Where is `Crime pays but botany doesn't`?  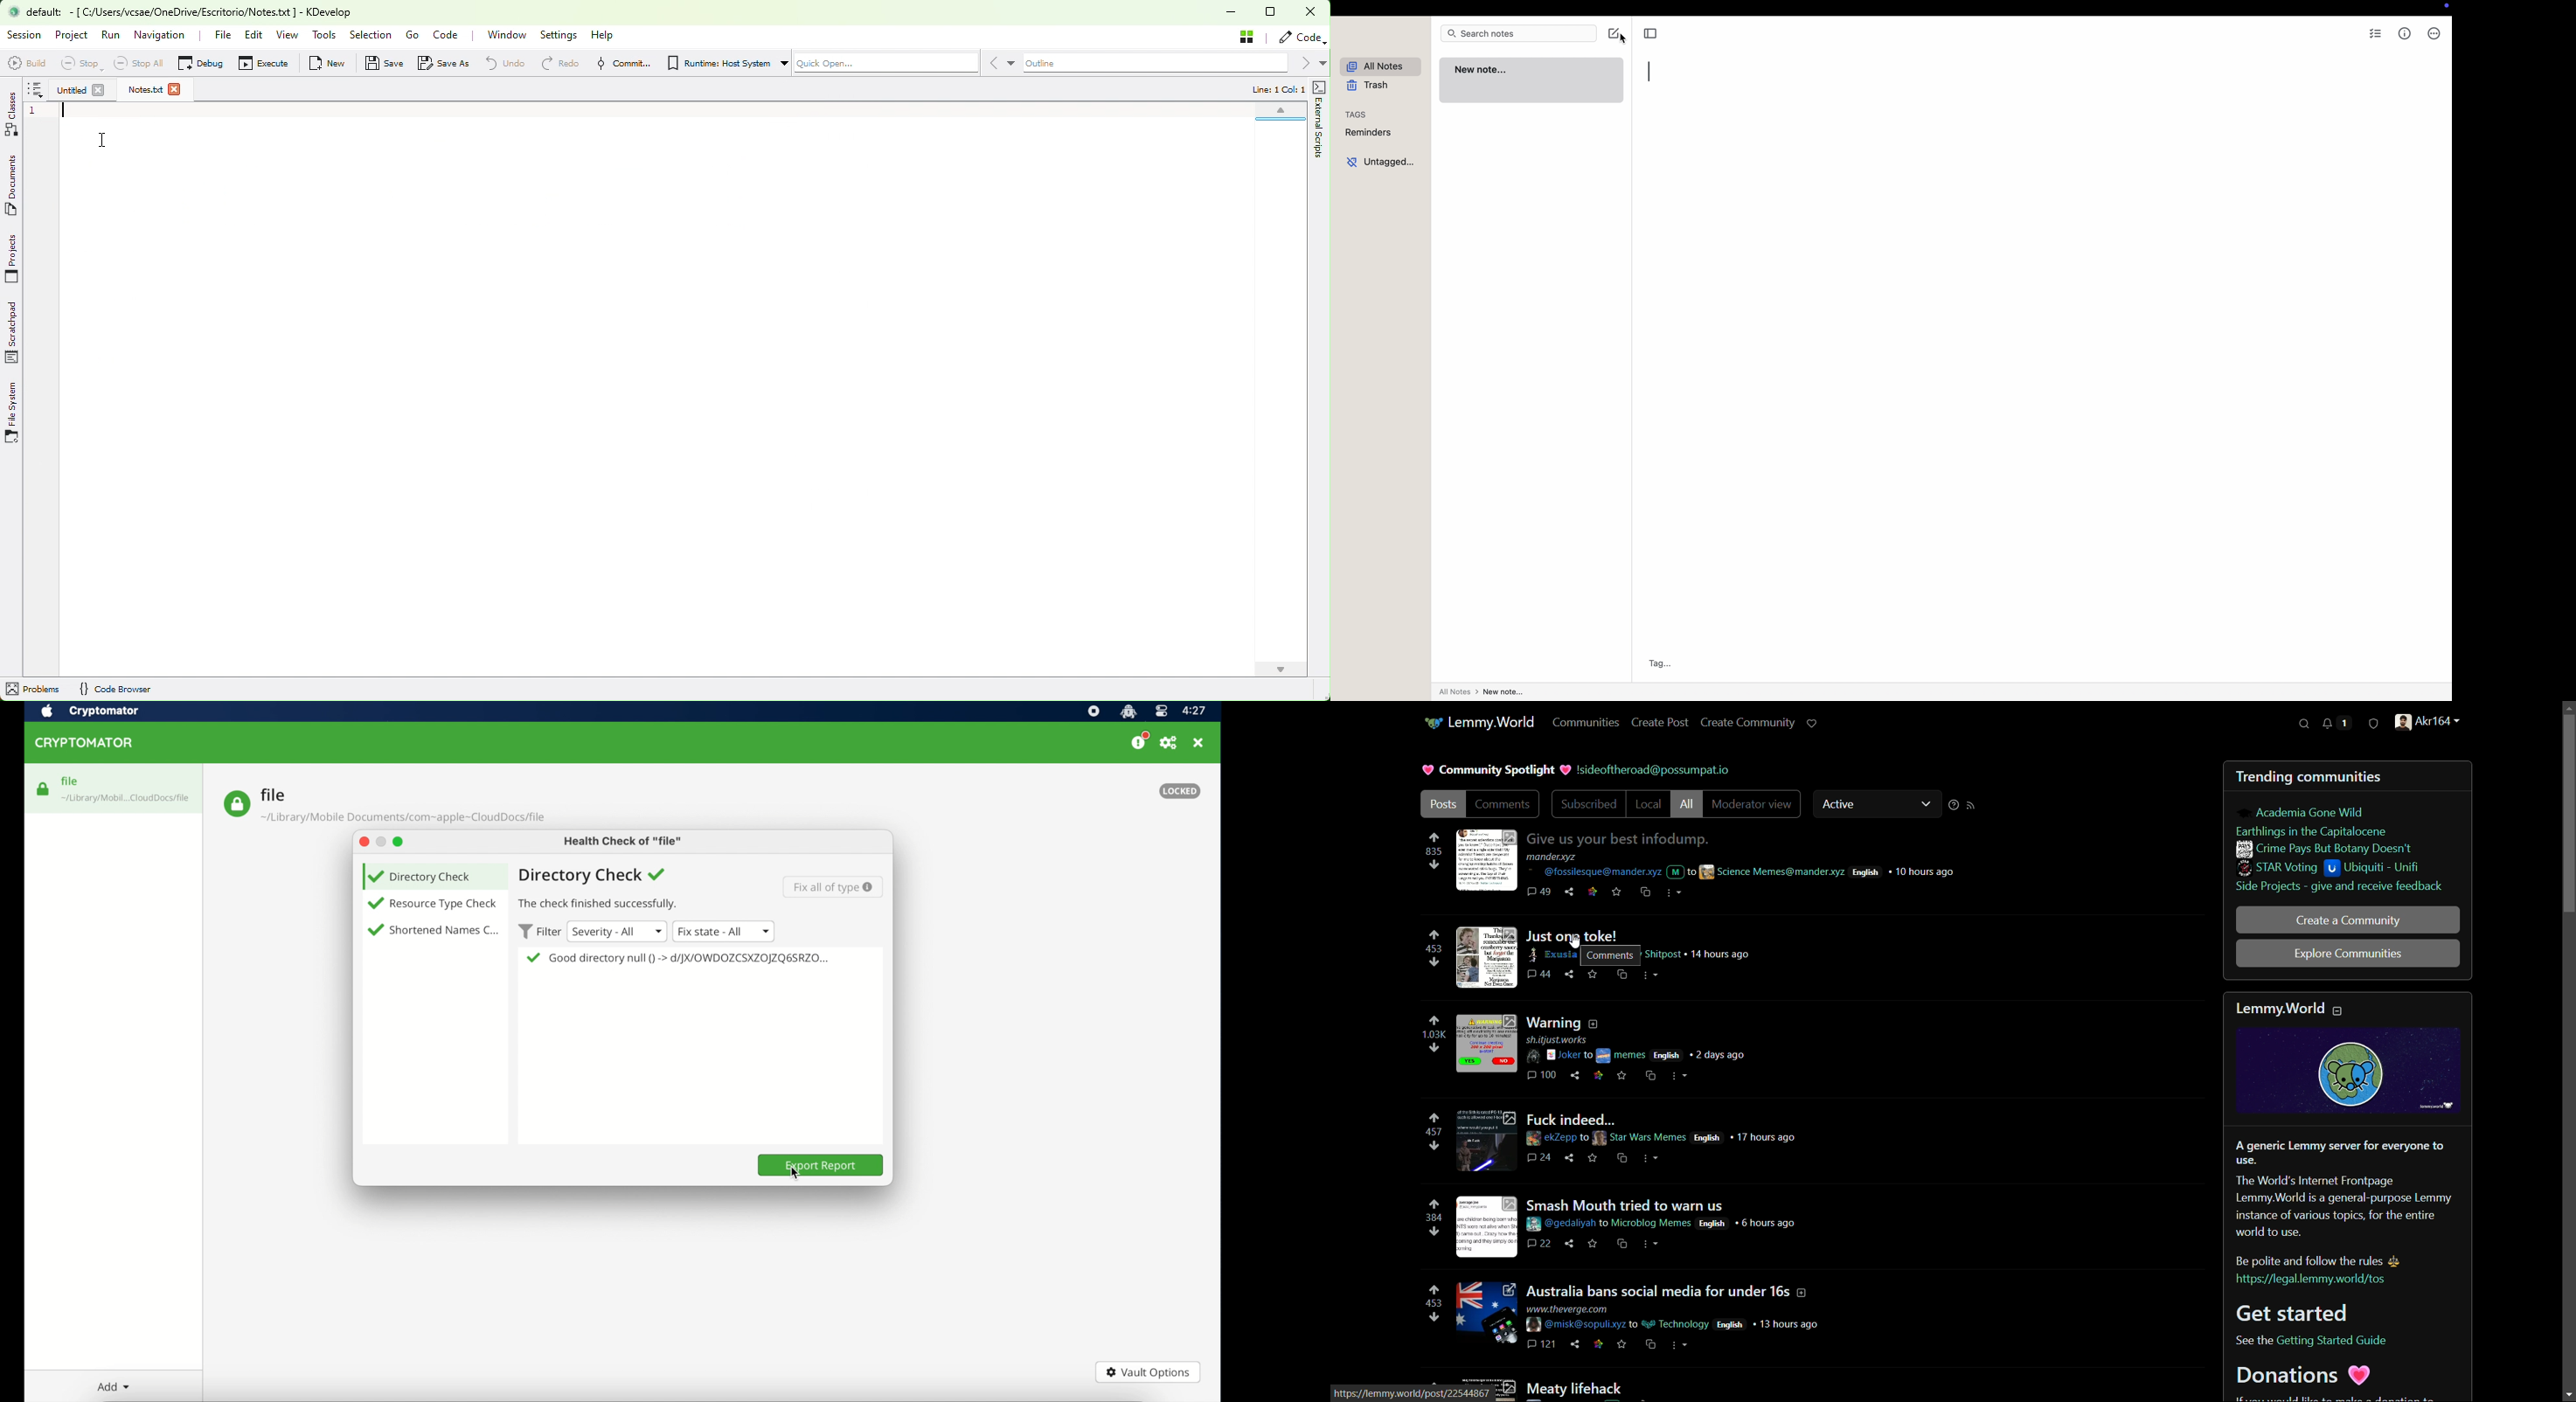 Crime pays but botany doesn't is located at coordinates (2326, 850).